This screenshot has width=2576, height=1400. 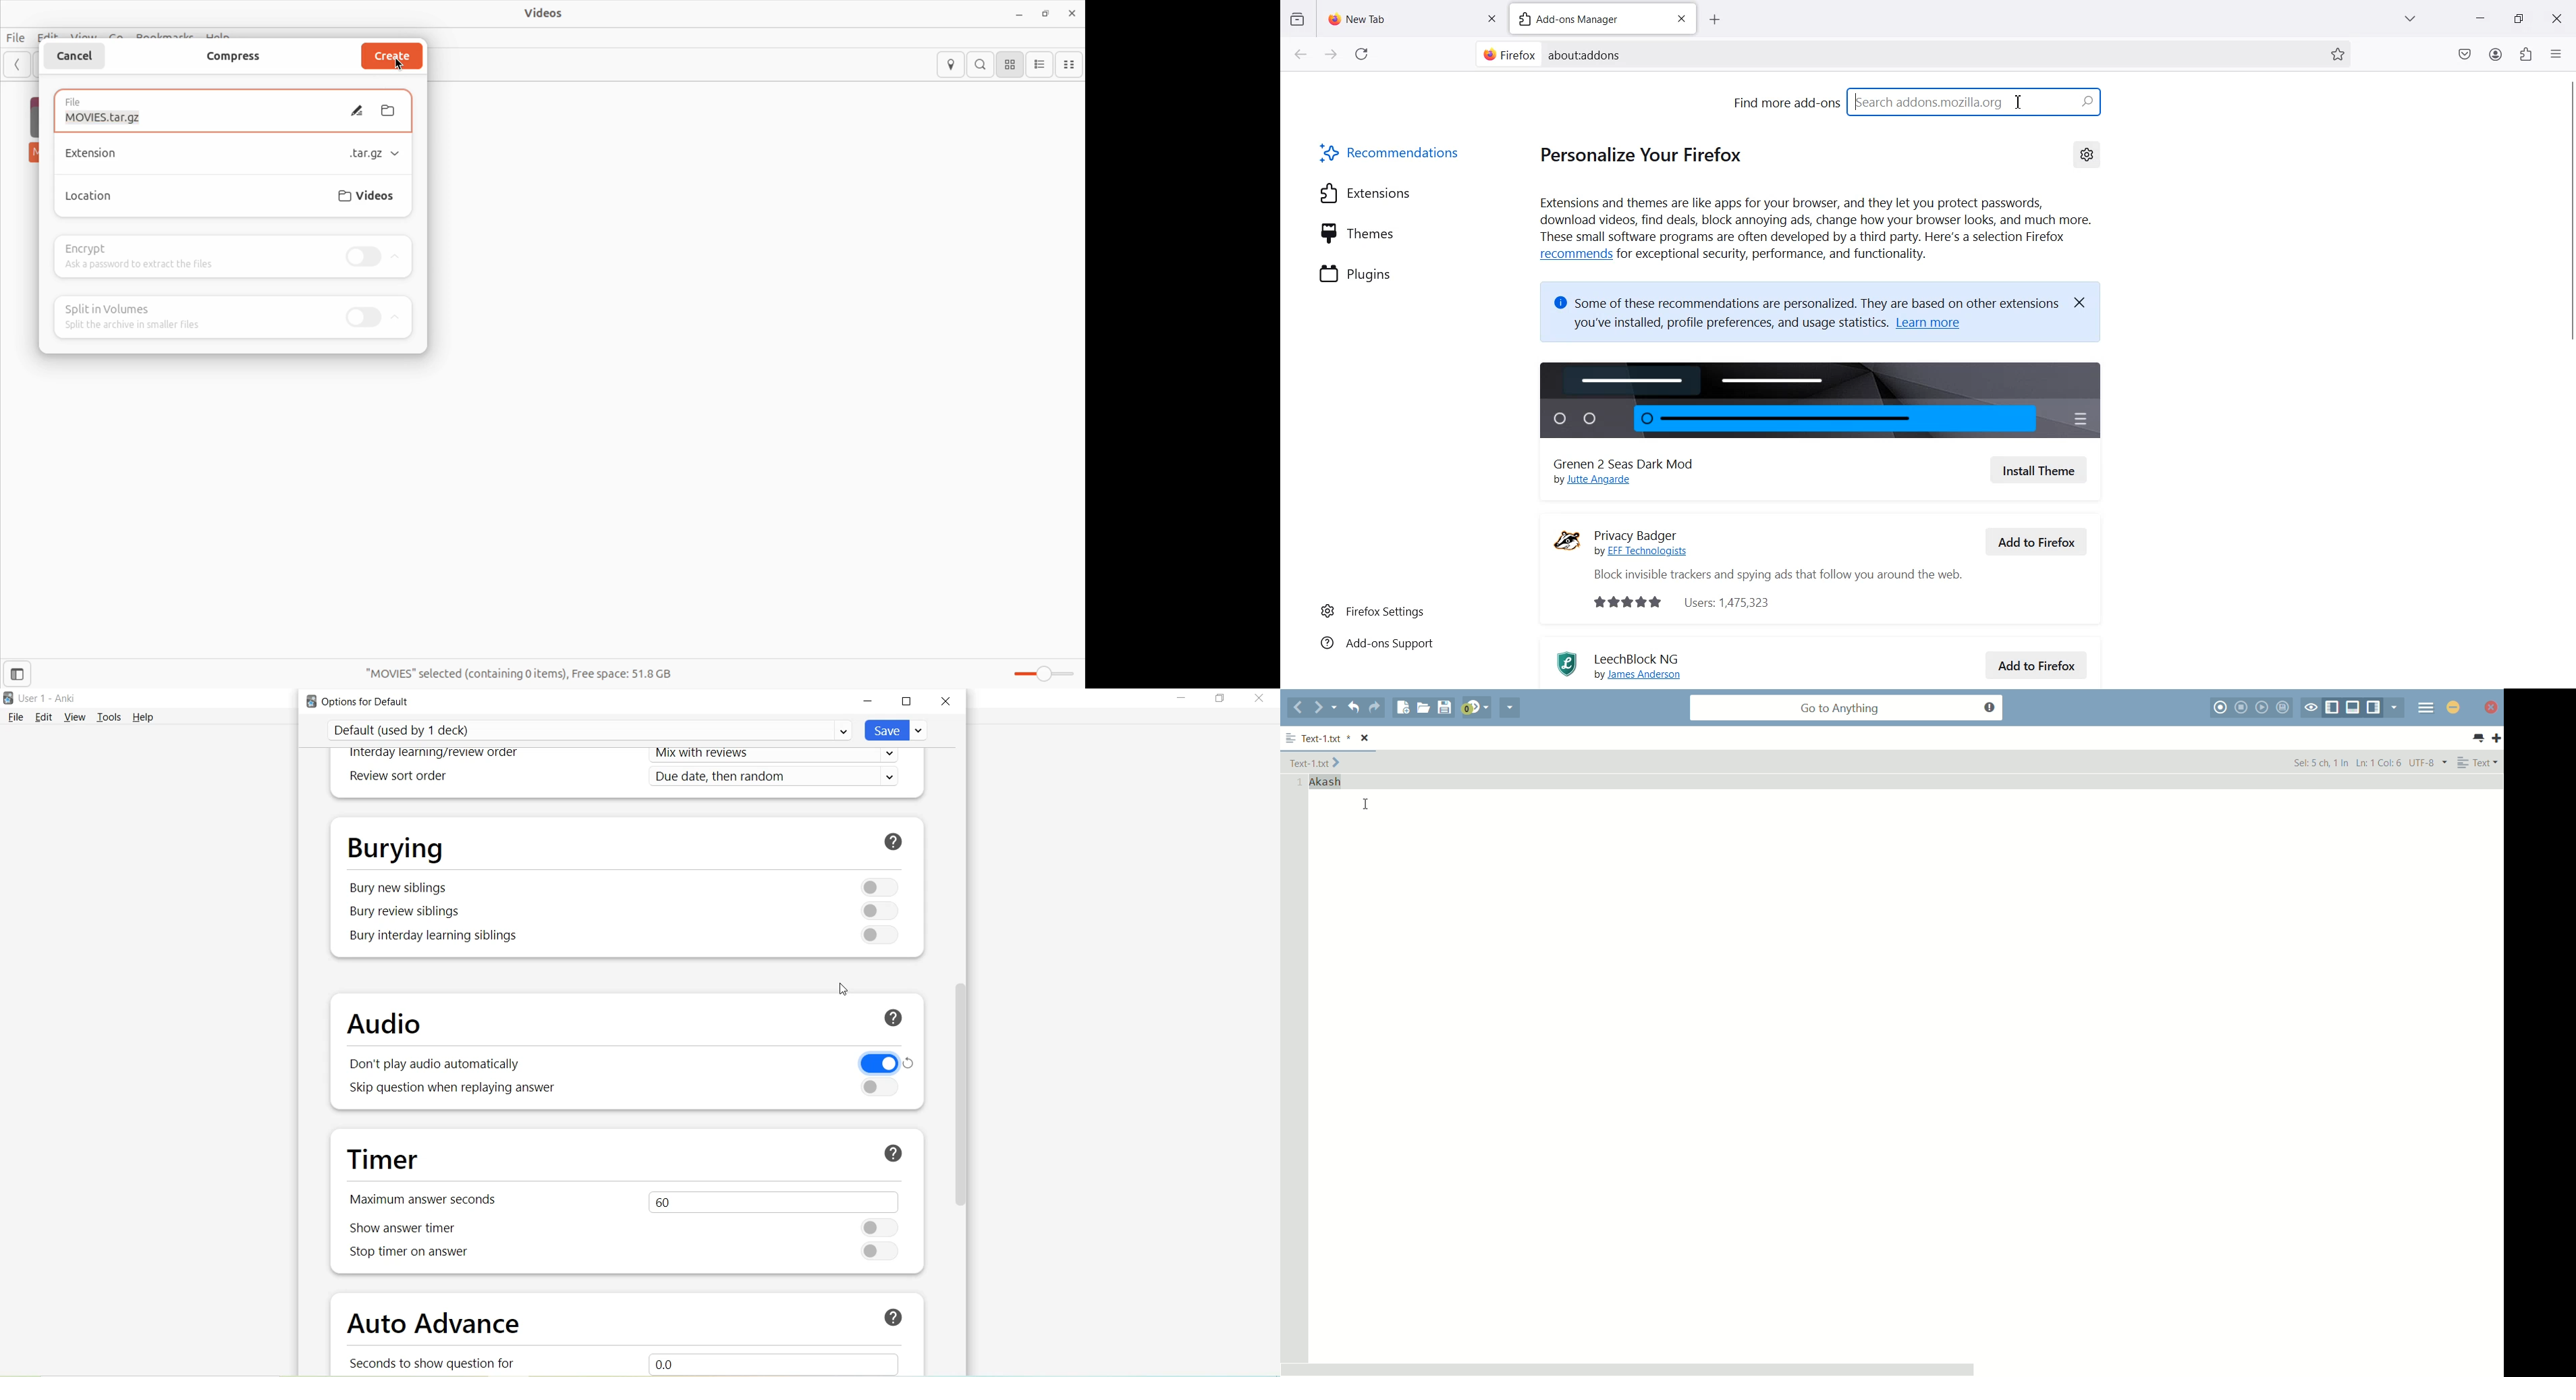 I want to click on Extensions, so click(x=1365, y=192).